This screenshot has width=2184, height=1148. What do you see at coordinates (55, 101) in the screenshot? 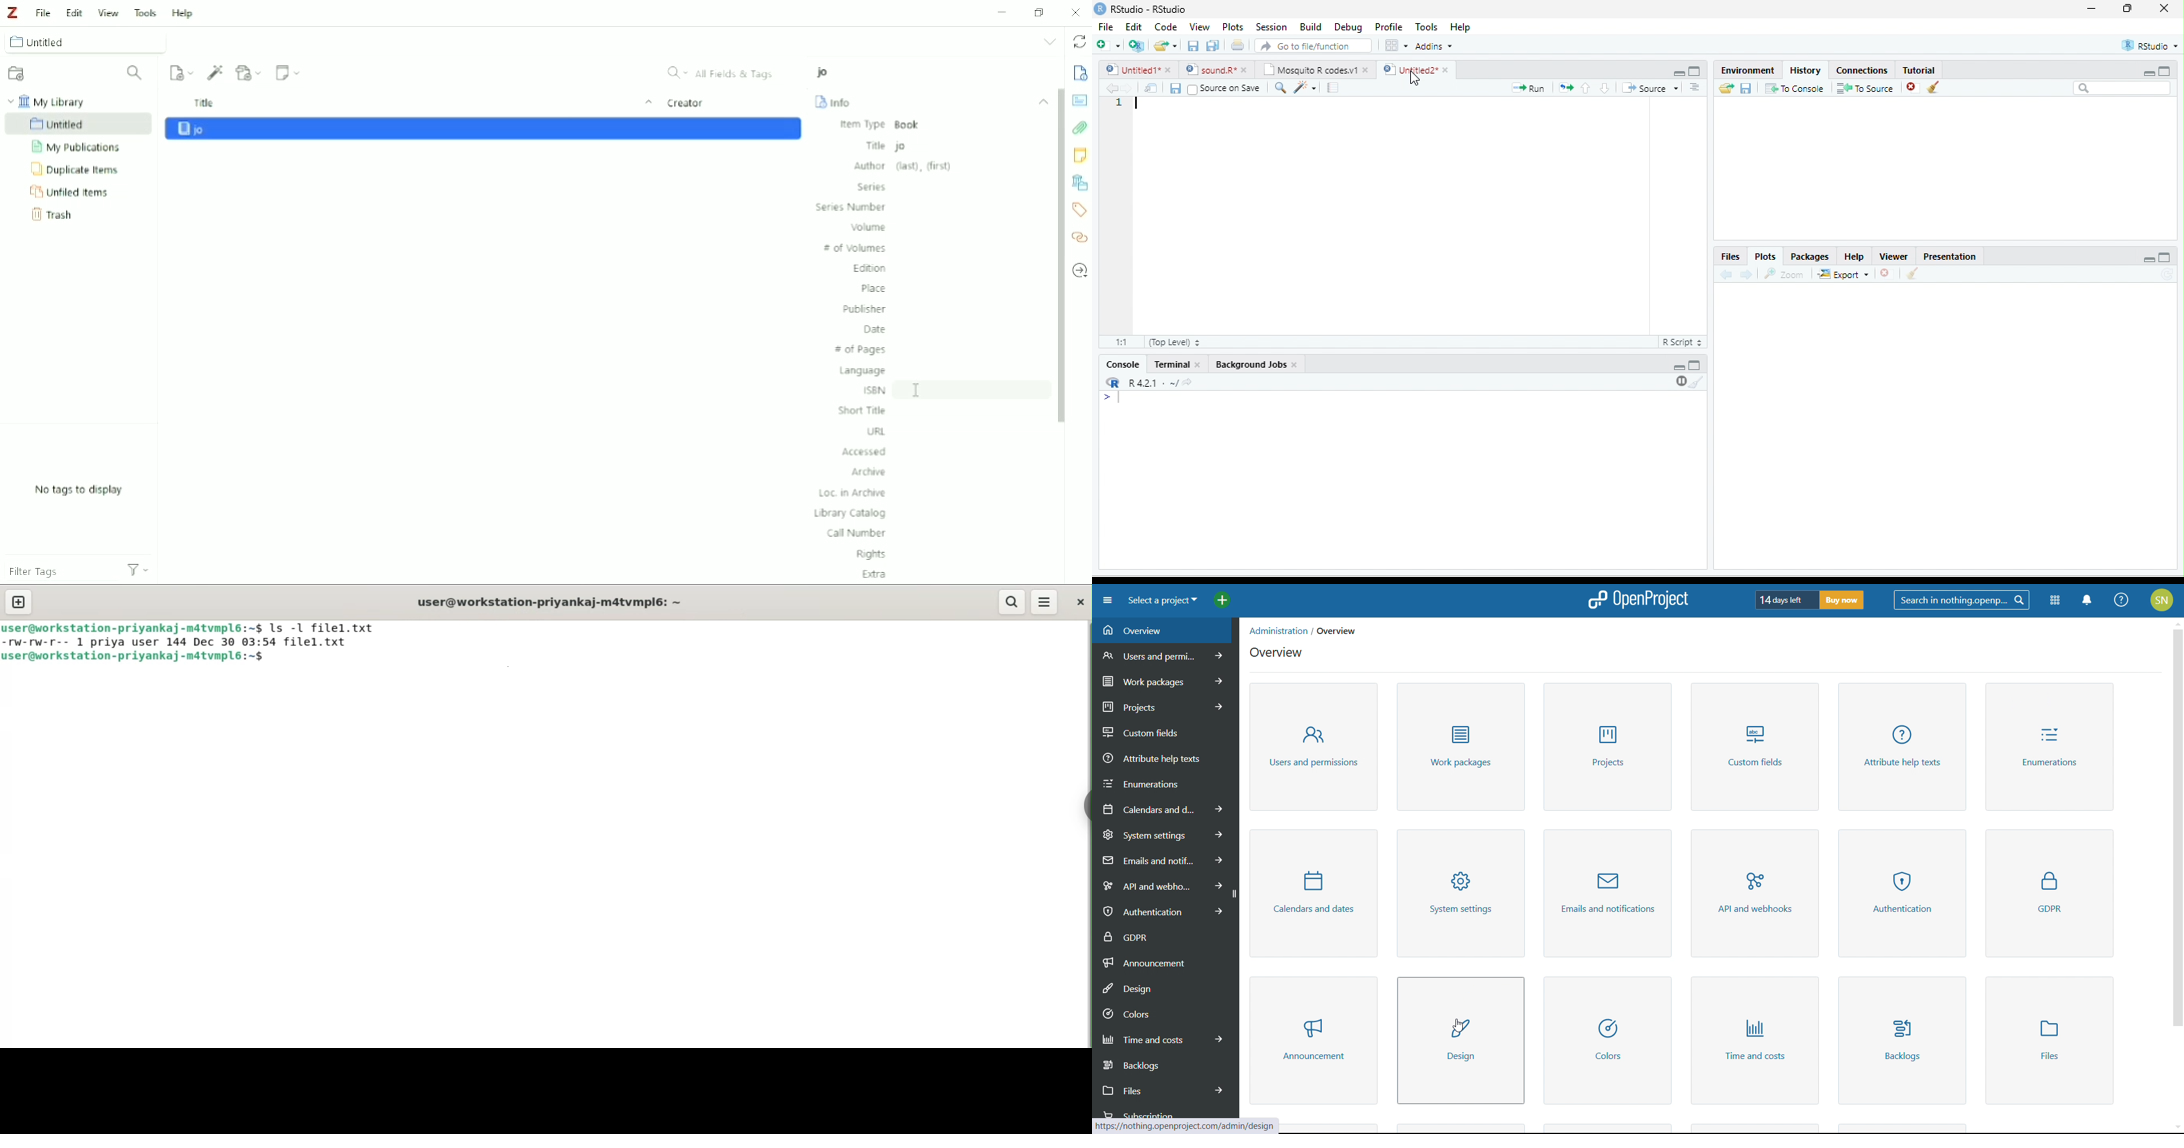
I see `My Library` at bounding box center [55, 101].